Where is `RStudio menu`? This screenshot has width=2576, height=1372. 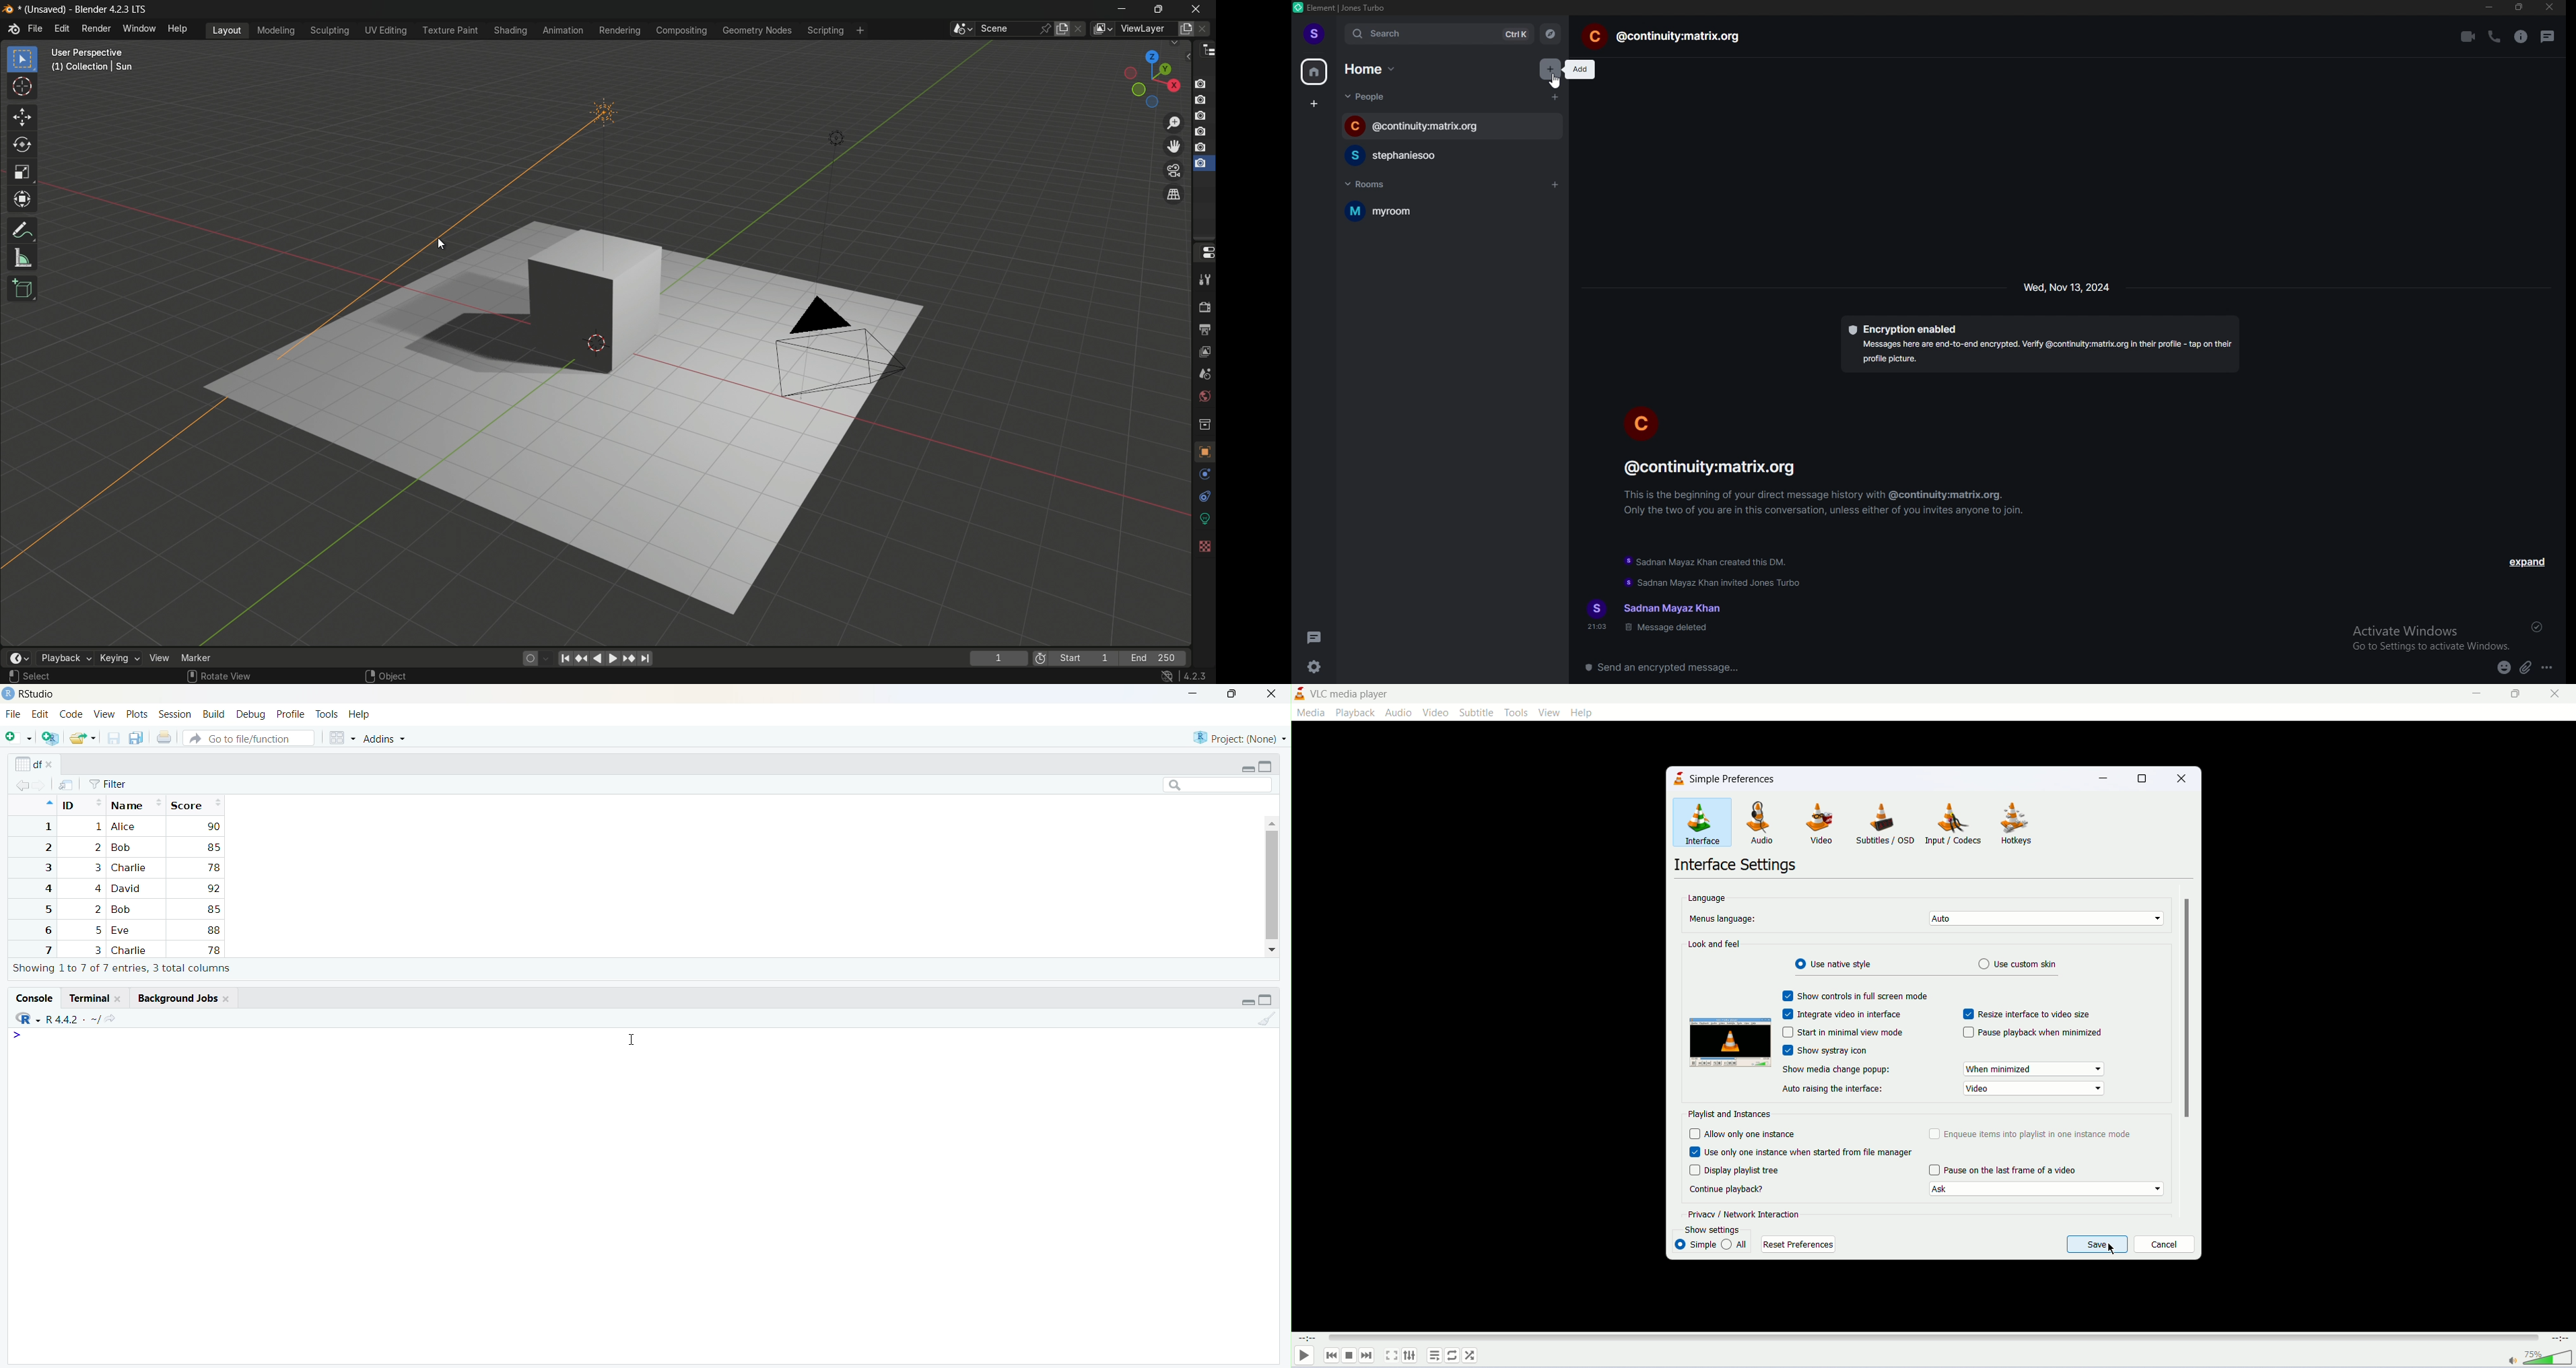 RStudio menu is located at coordinates (28, 1019).